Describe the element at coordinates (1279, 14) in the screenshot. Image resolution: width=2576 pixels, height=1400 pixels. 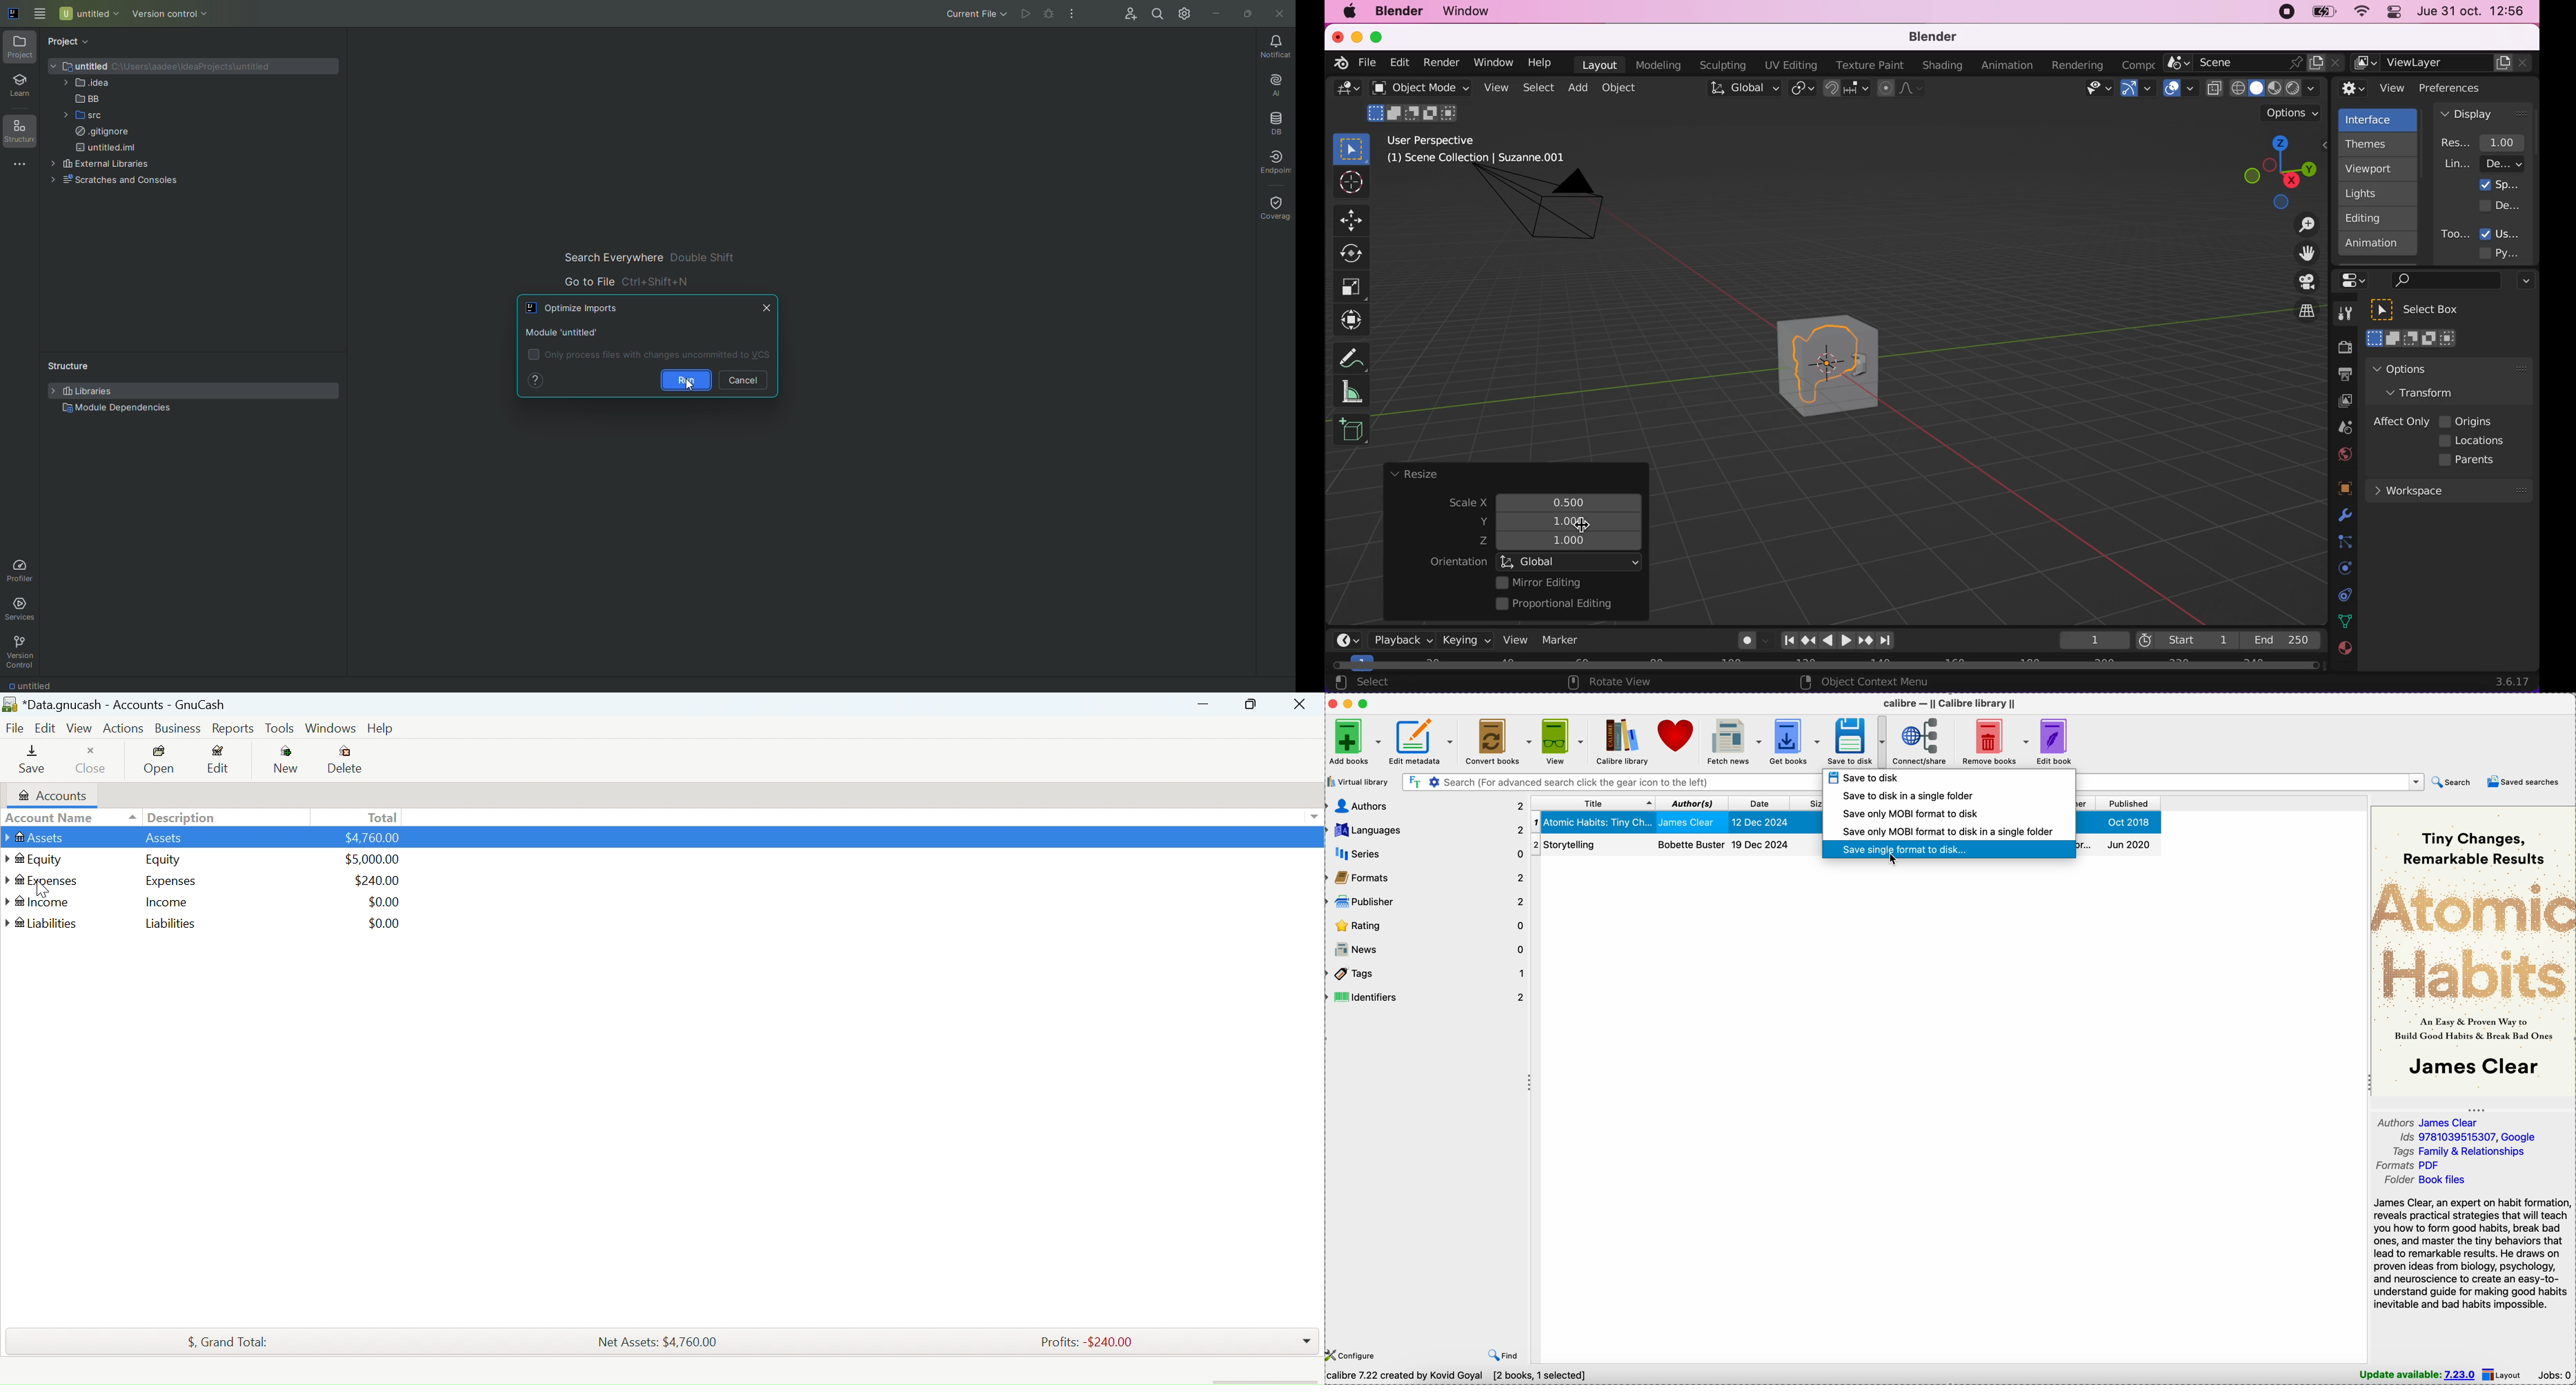
I see `Close` at that location.